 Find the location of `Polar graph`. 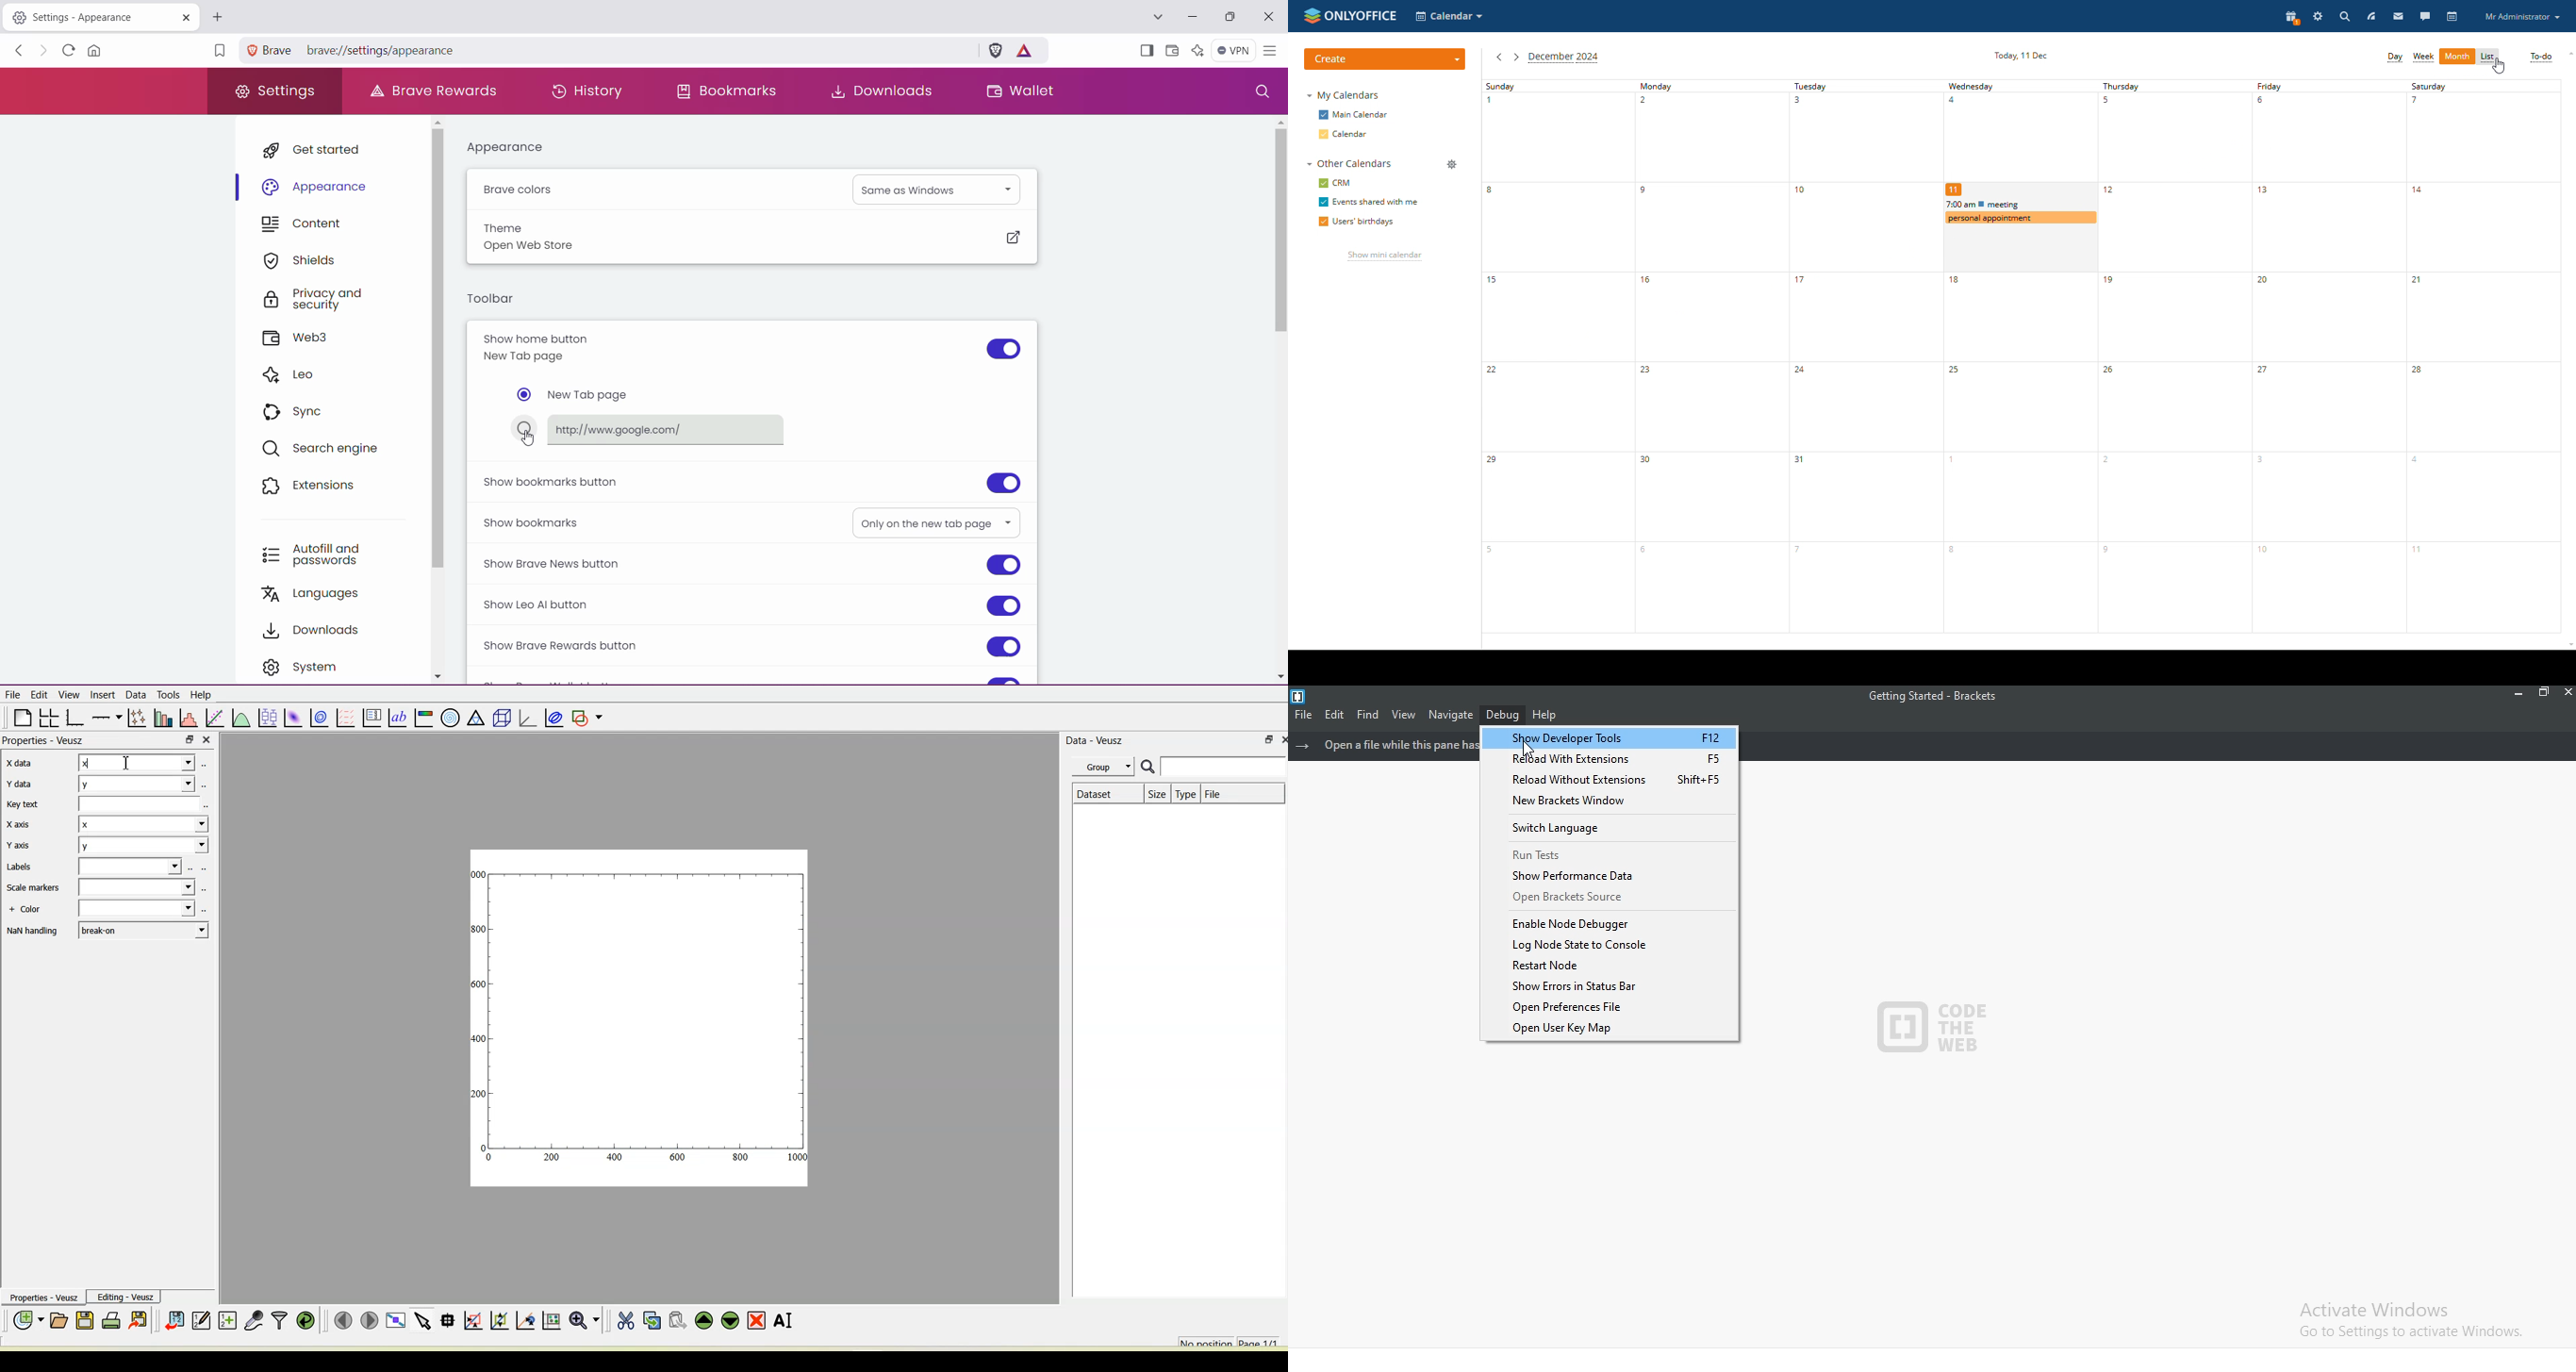

Polar graph is located at coordinates (452, 717).